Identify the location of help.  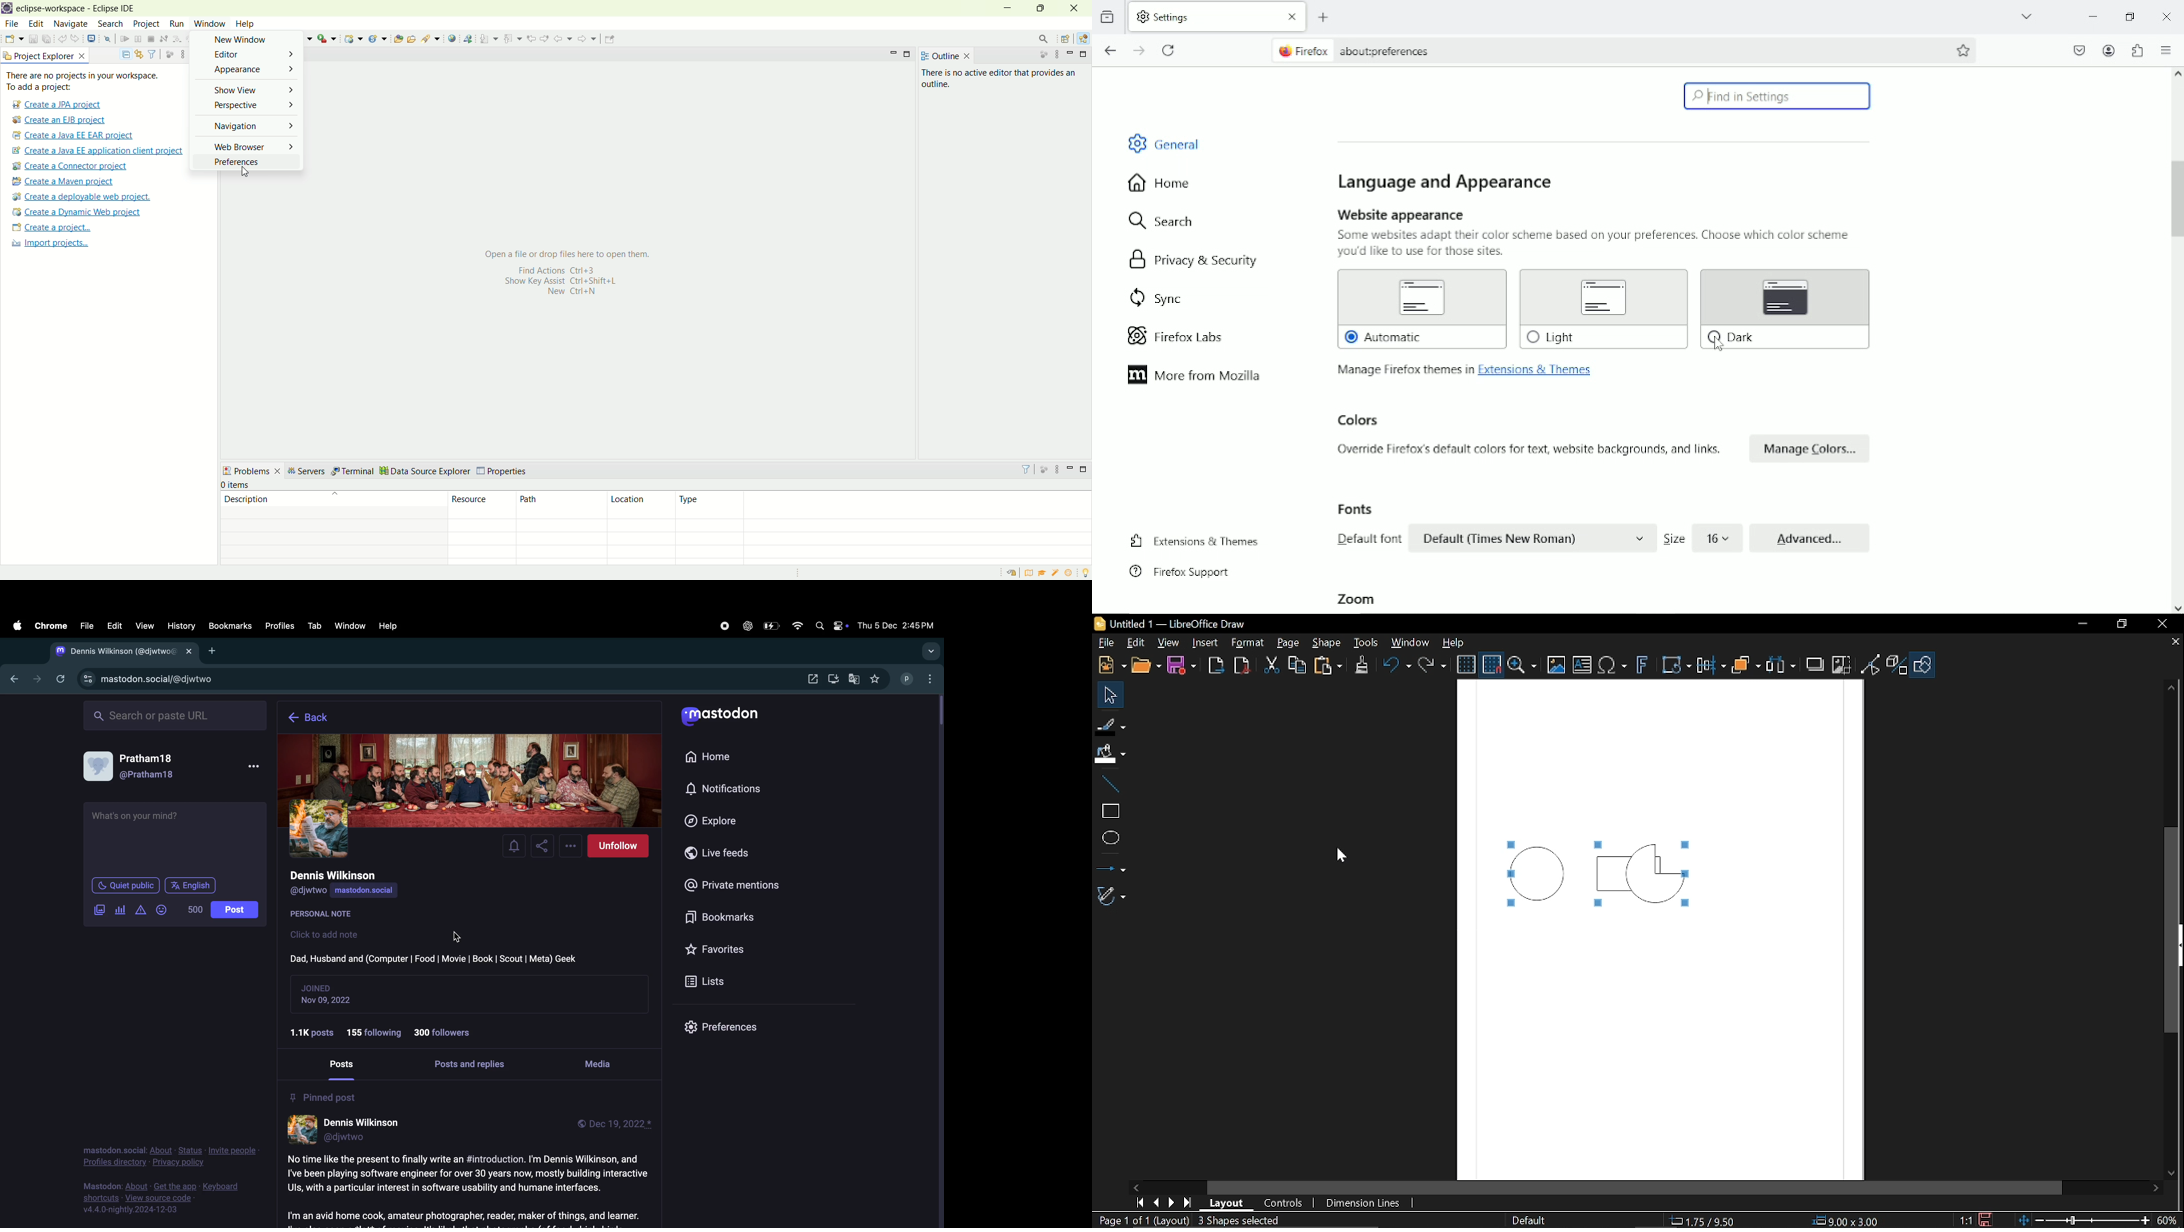
(389, 626).